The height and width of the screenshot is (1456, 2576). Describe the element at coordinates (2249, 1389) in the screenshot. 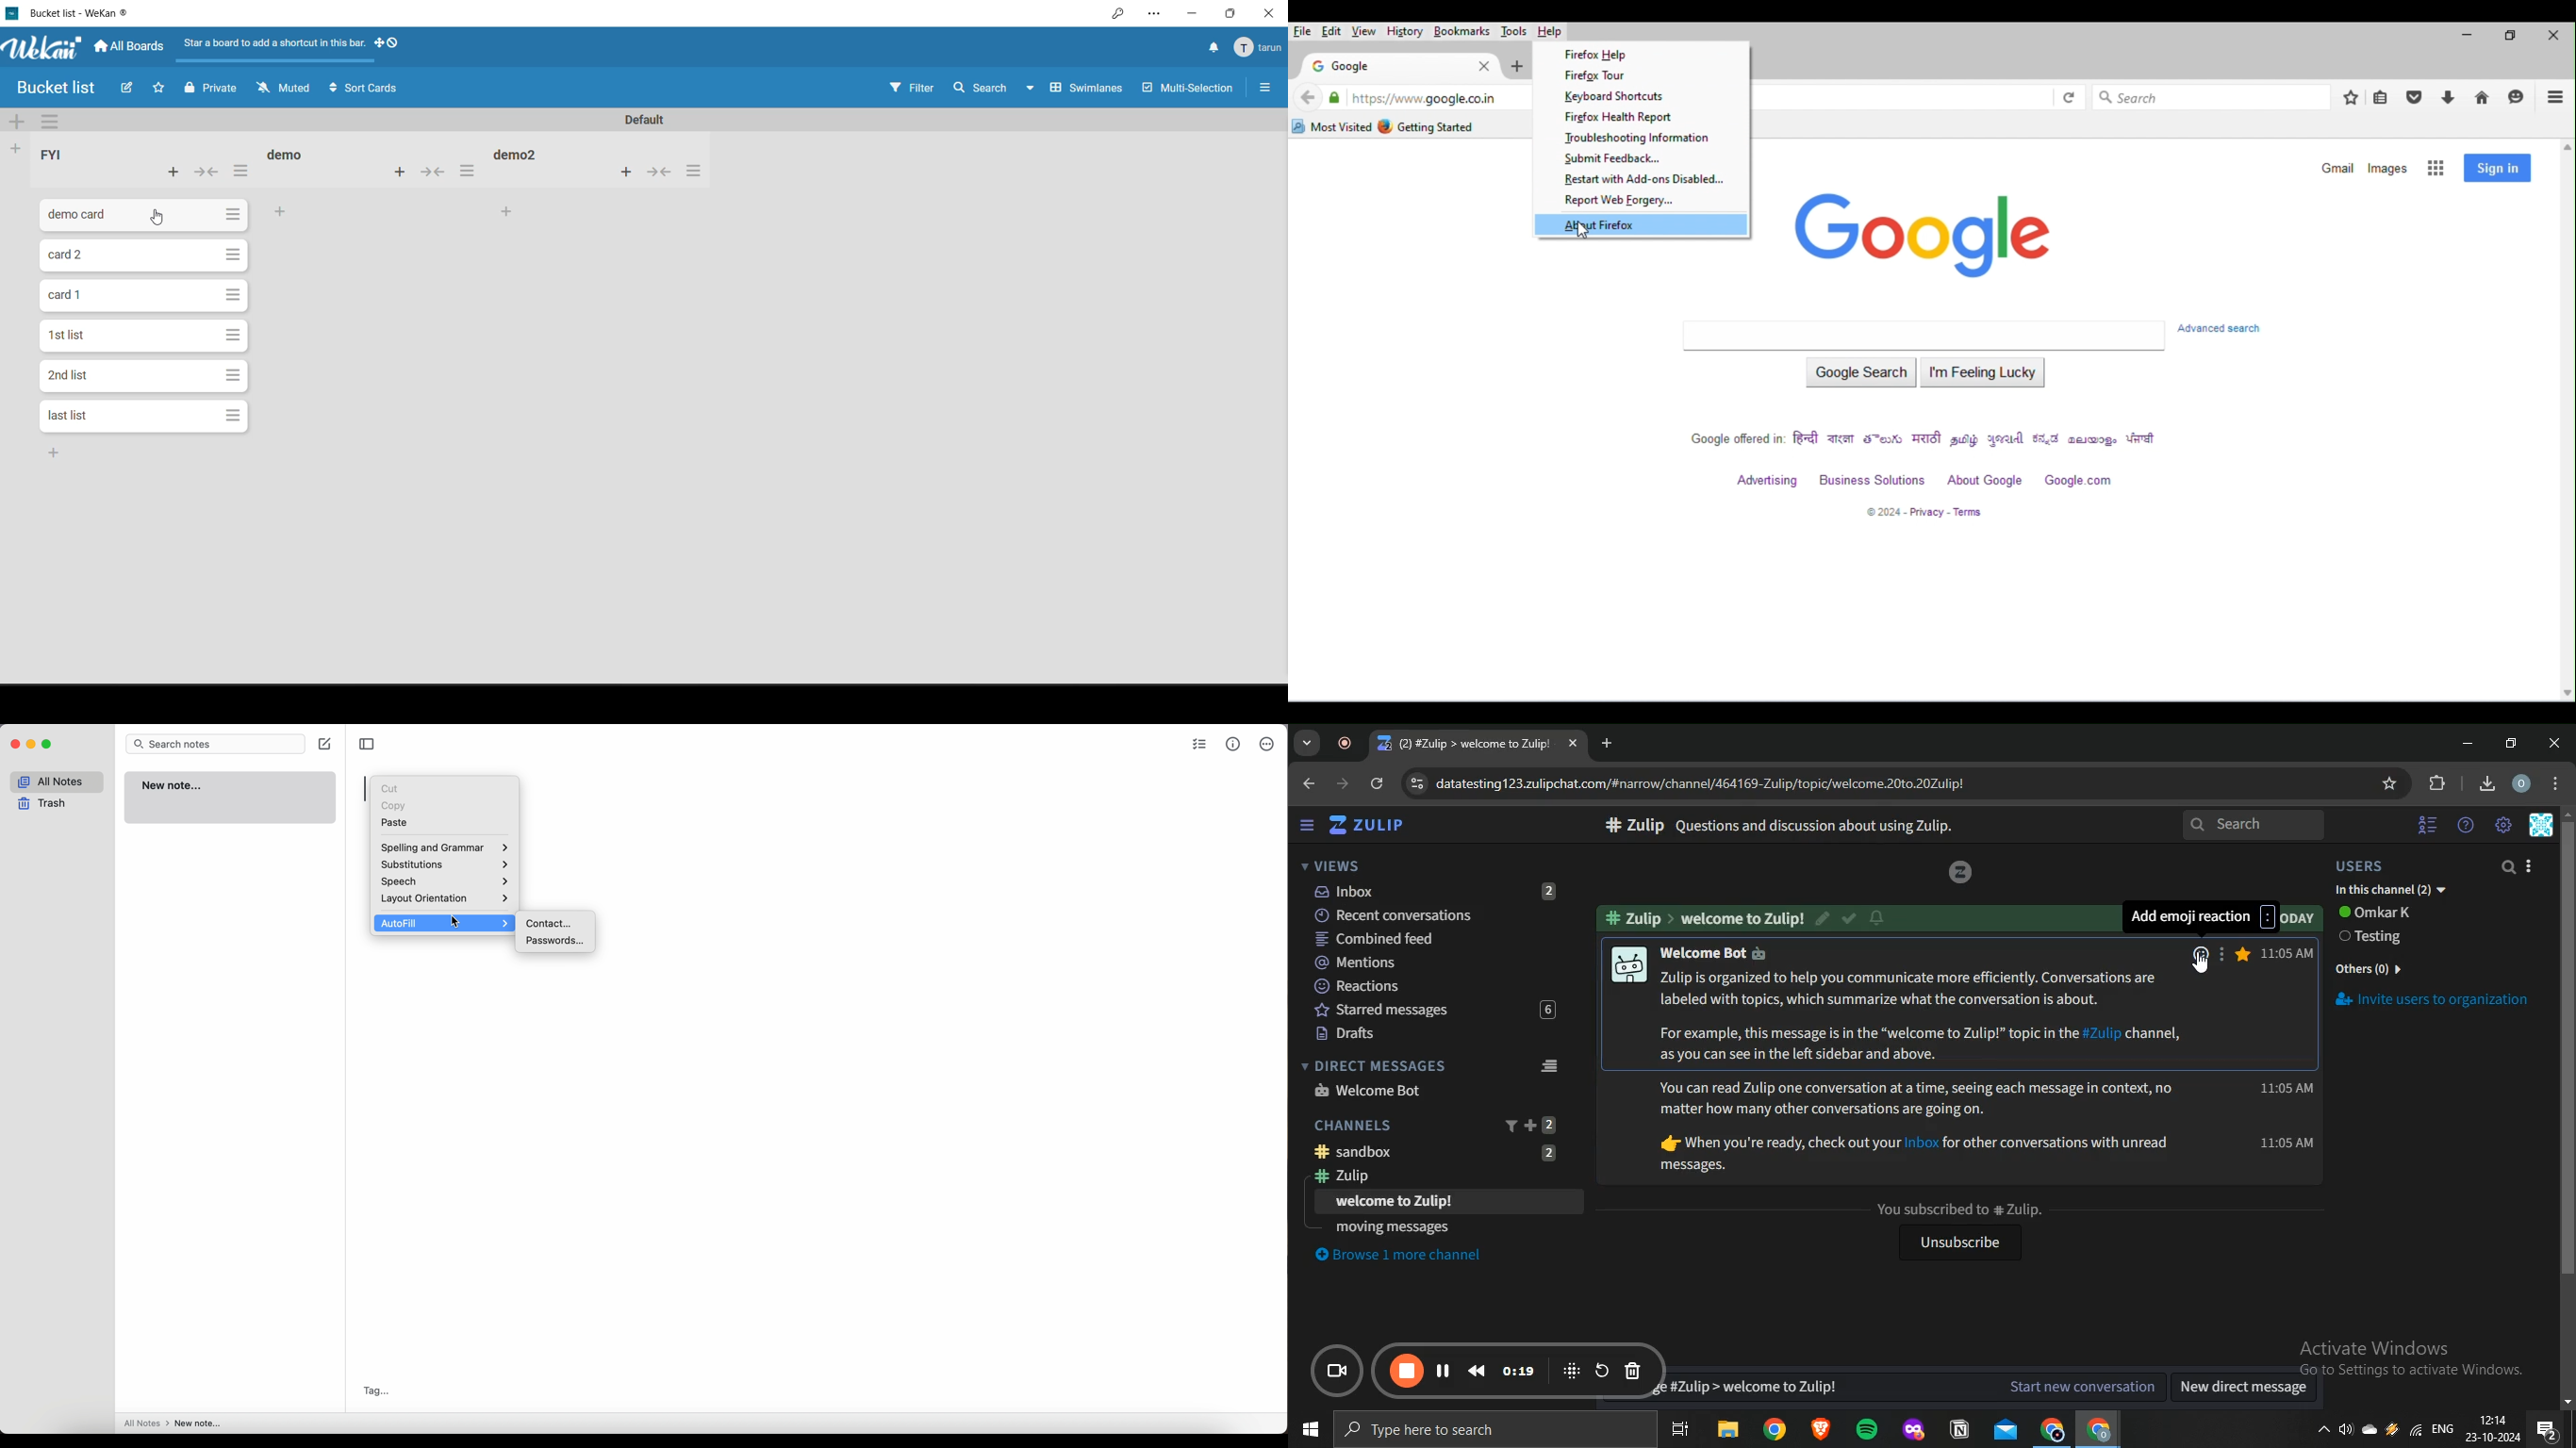

I see `newdirect message` at that location.